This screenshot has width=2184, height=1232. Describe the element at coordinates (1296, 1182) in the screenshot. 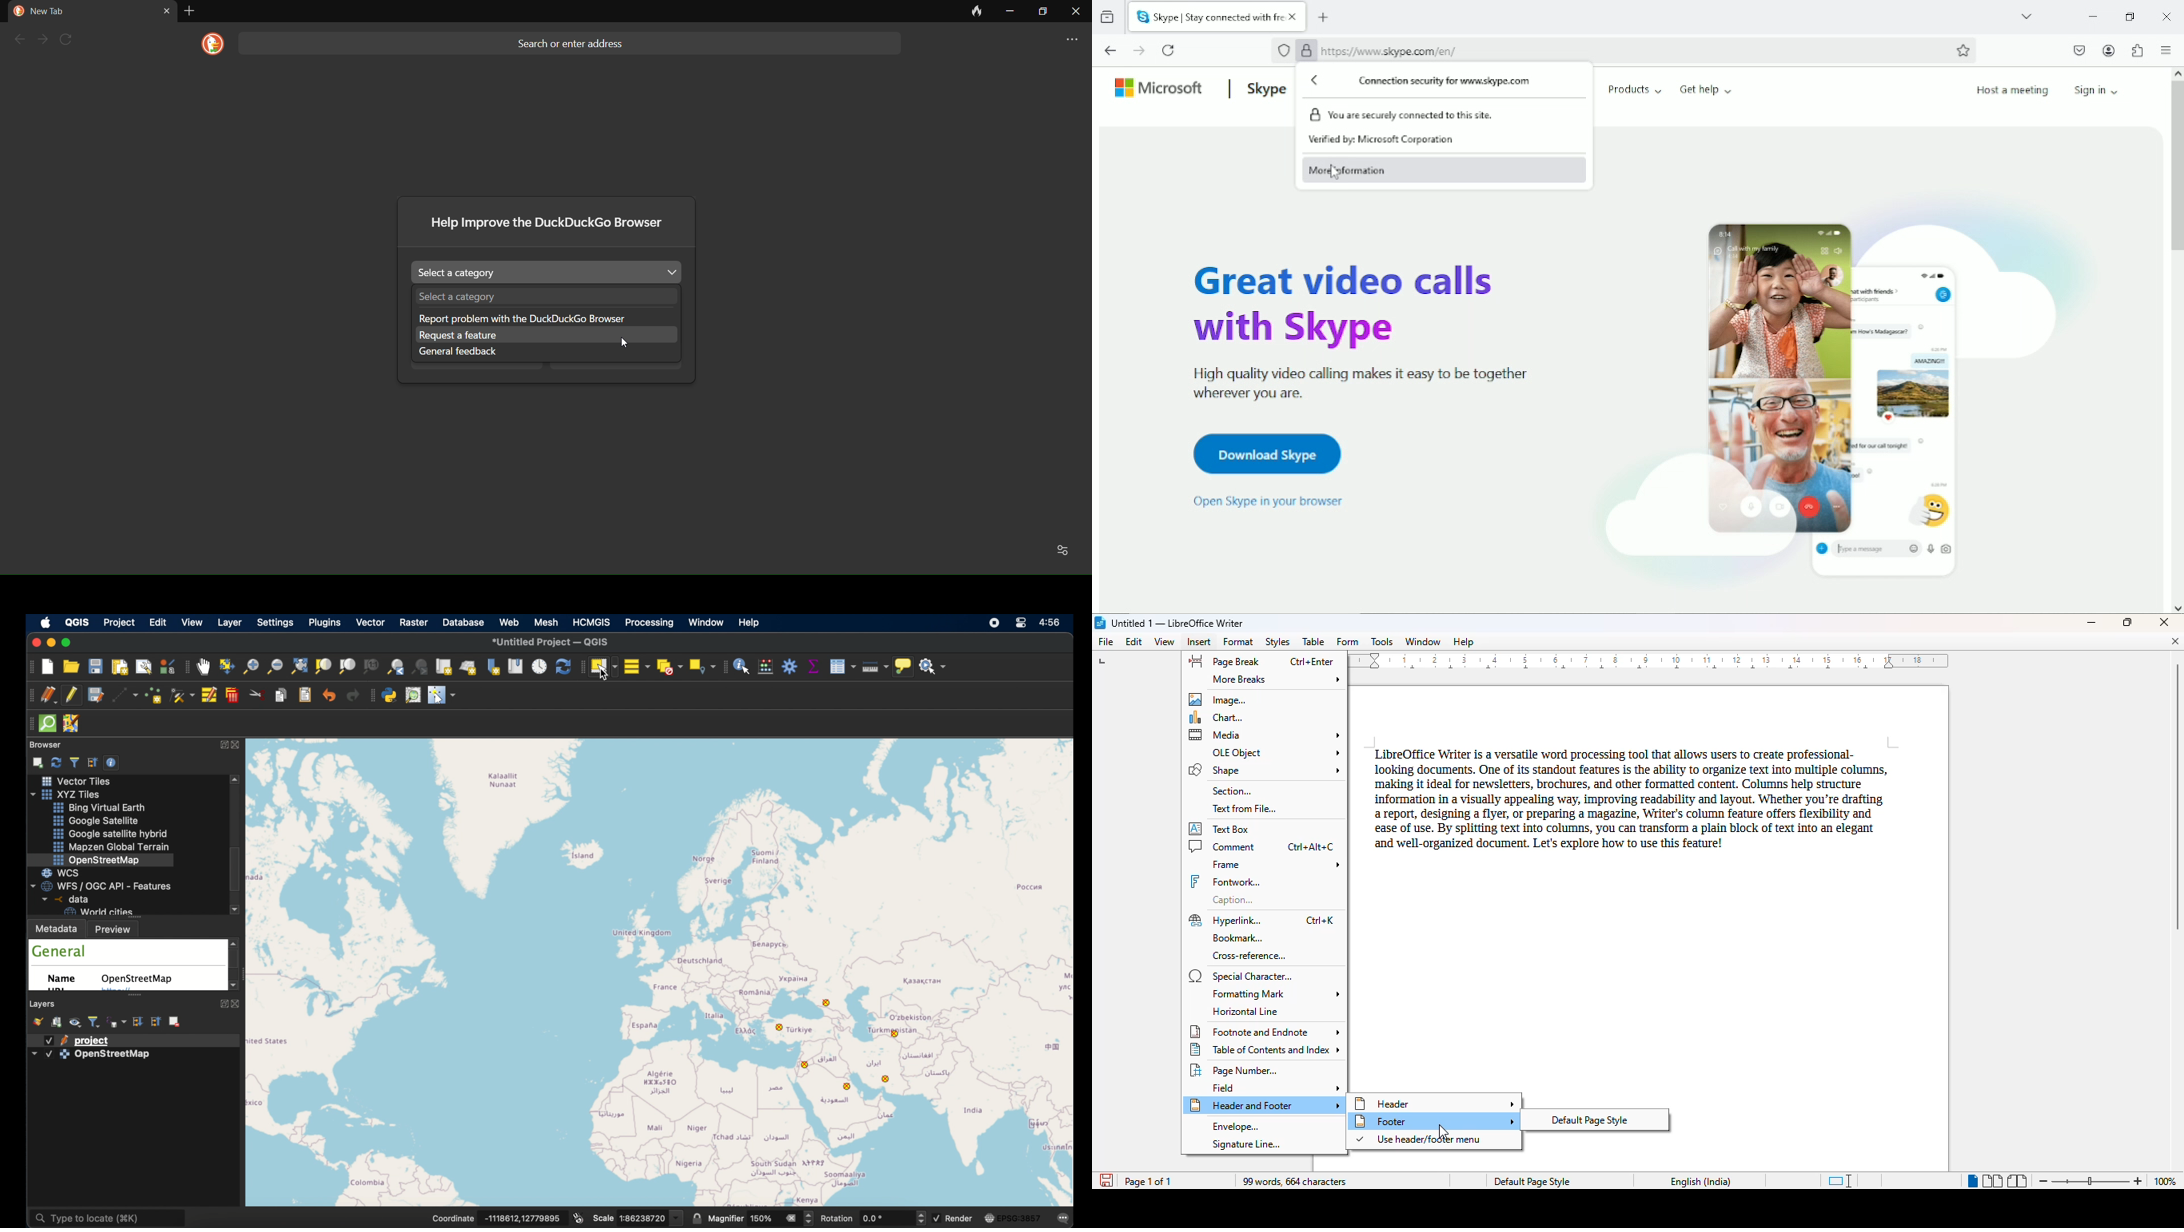

I see `99 words, 664 characters` at that location.